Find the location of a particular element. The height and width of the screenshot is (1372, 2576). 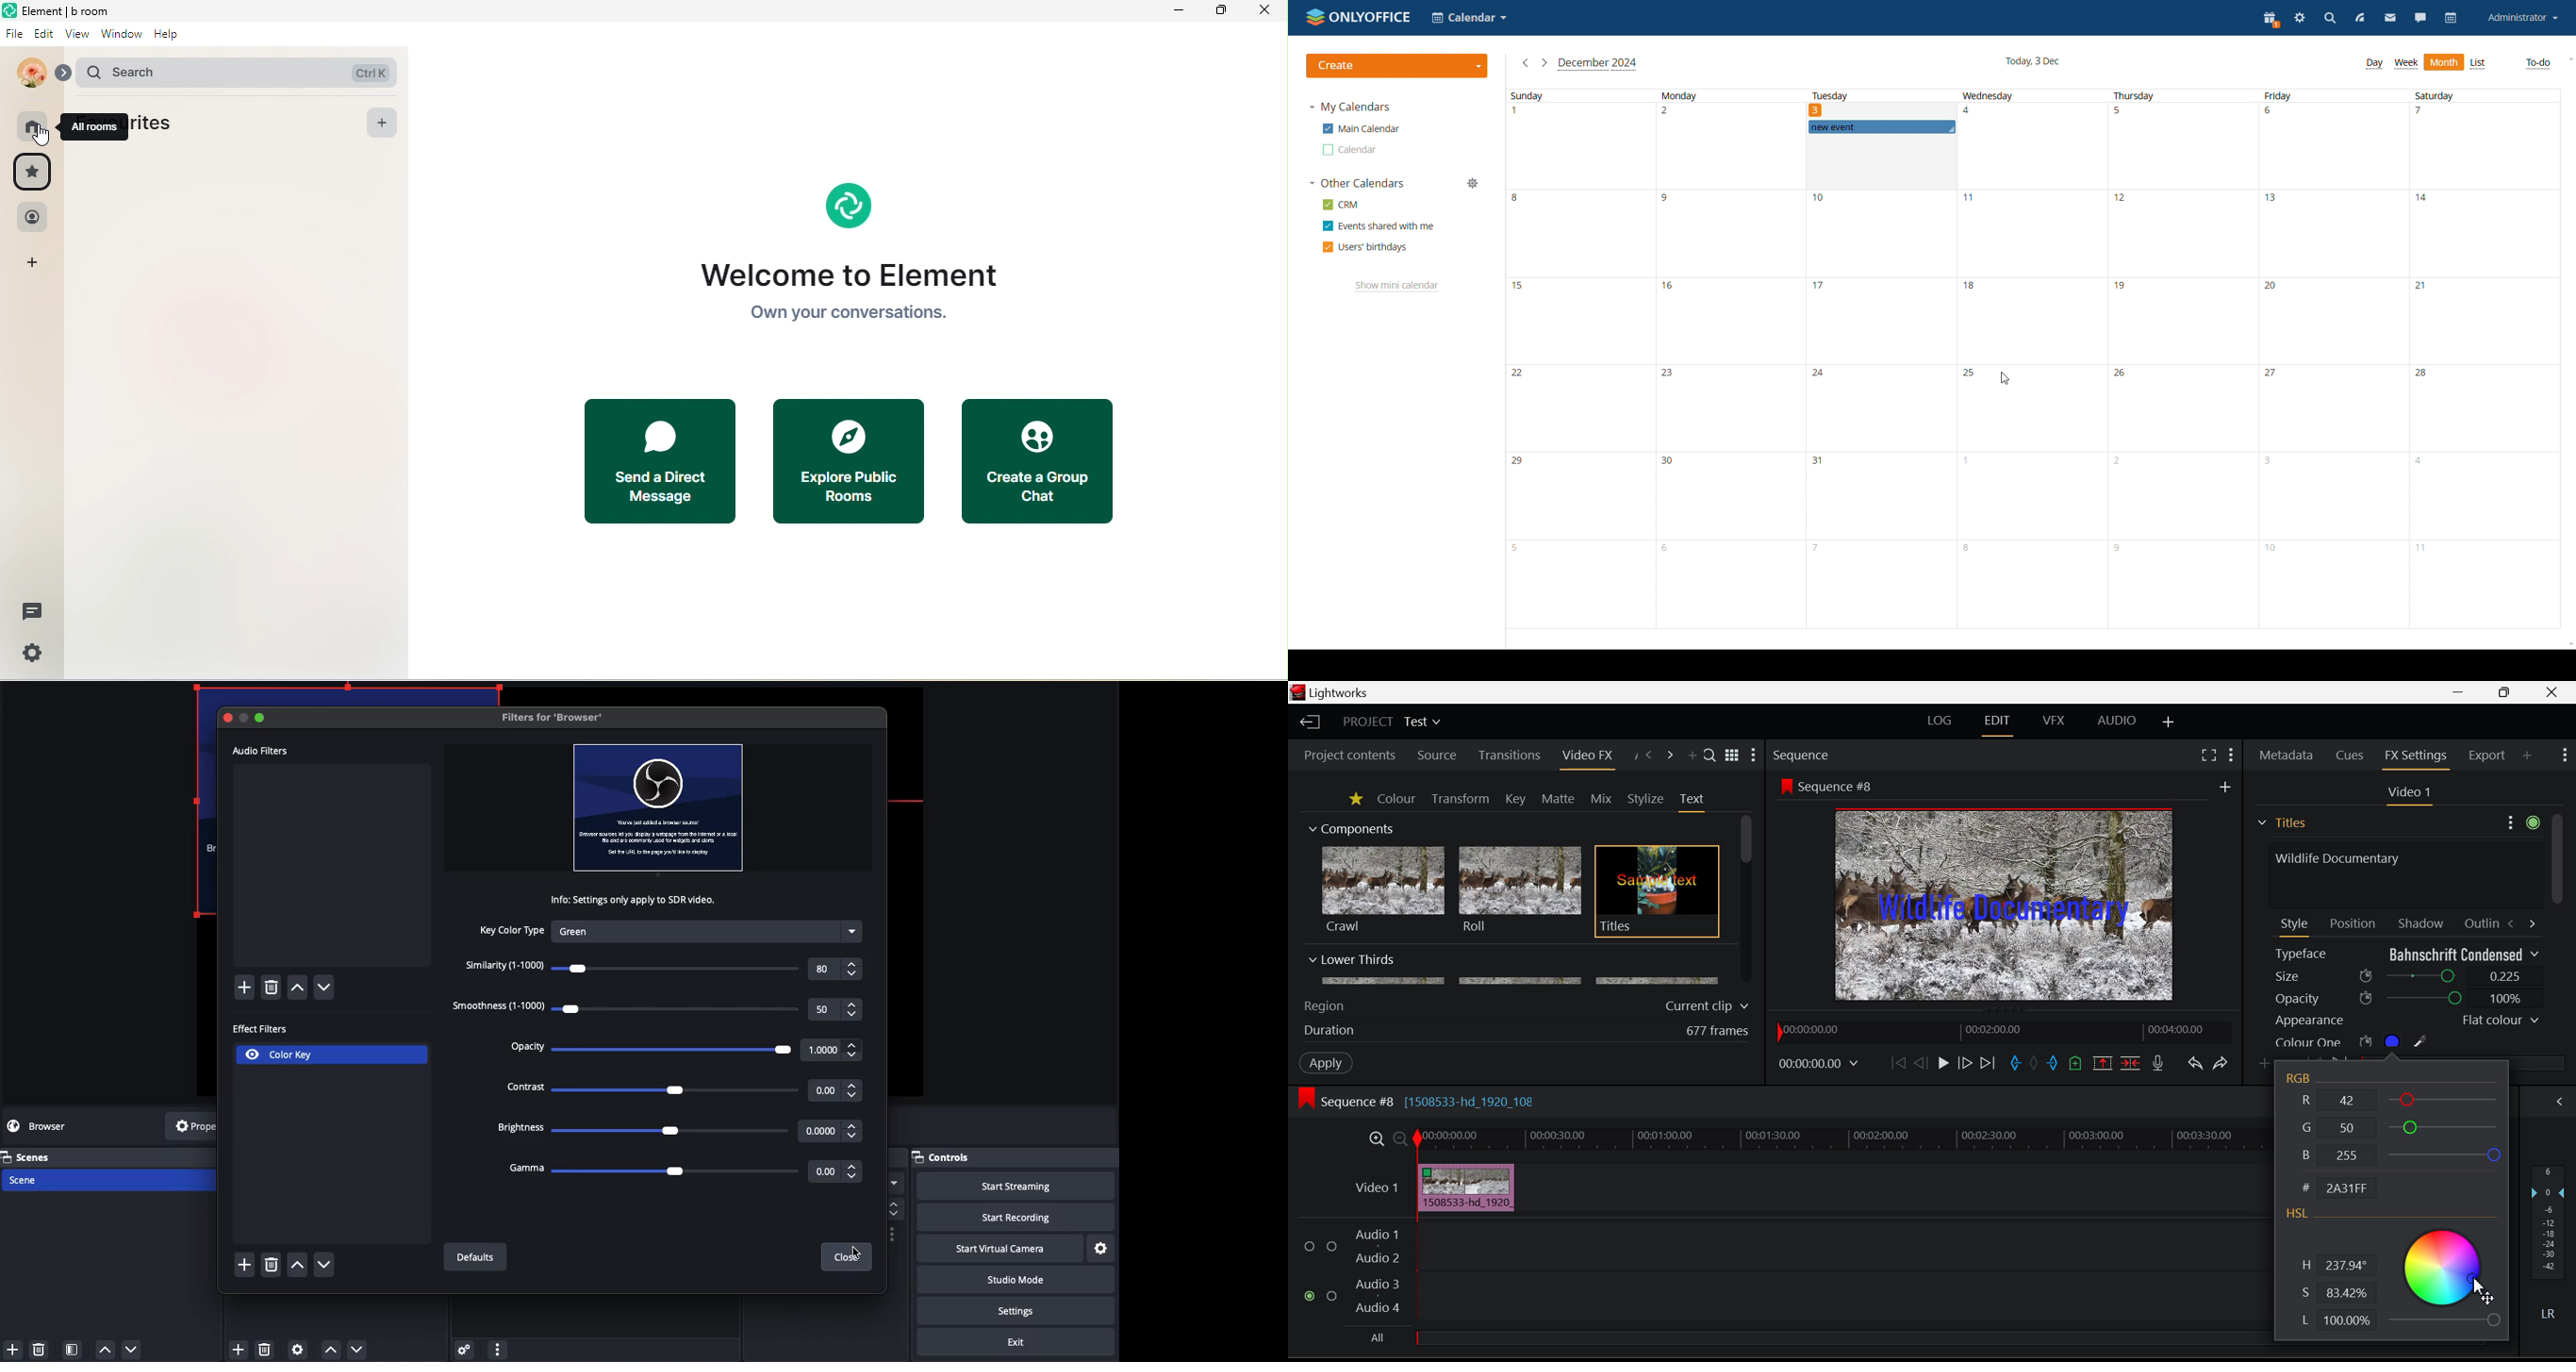

delete is located at coordinates (270, 988).